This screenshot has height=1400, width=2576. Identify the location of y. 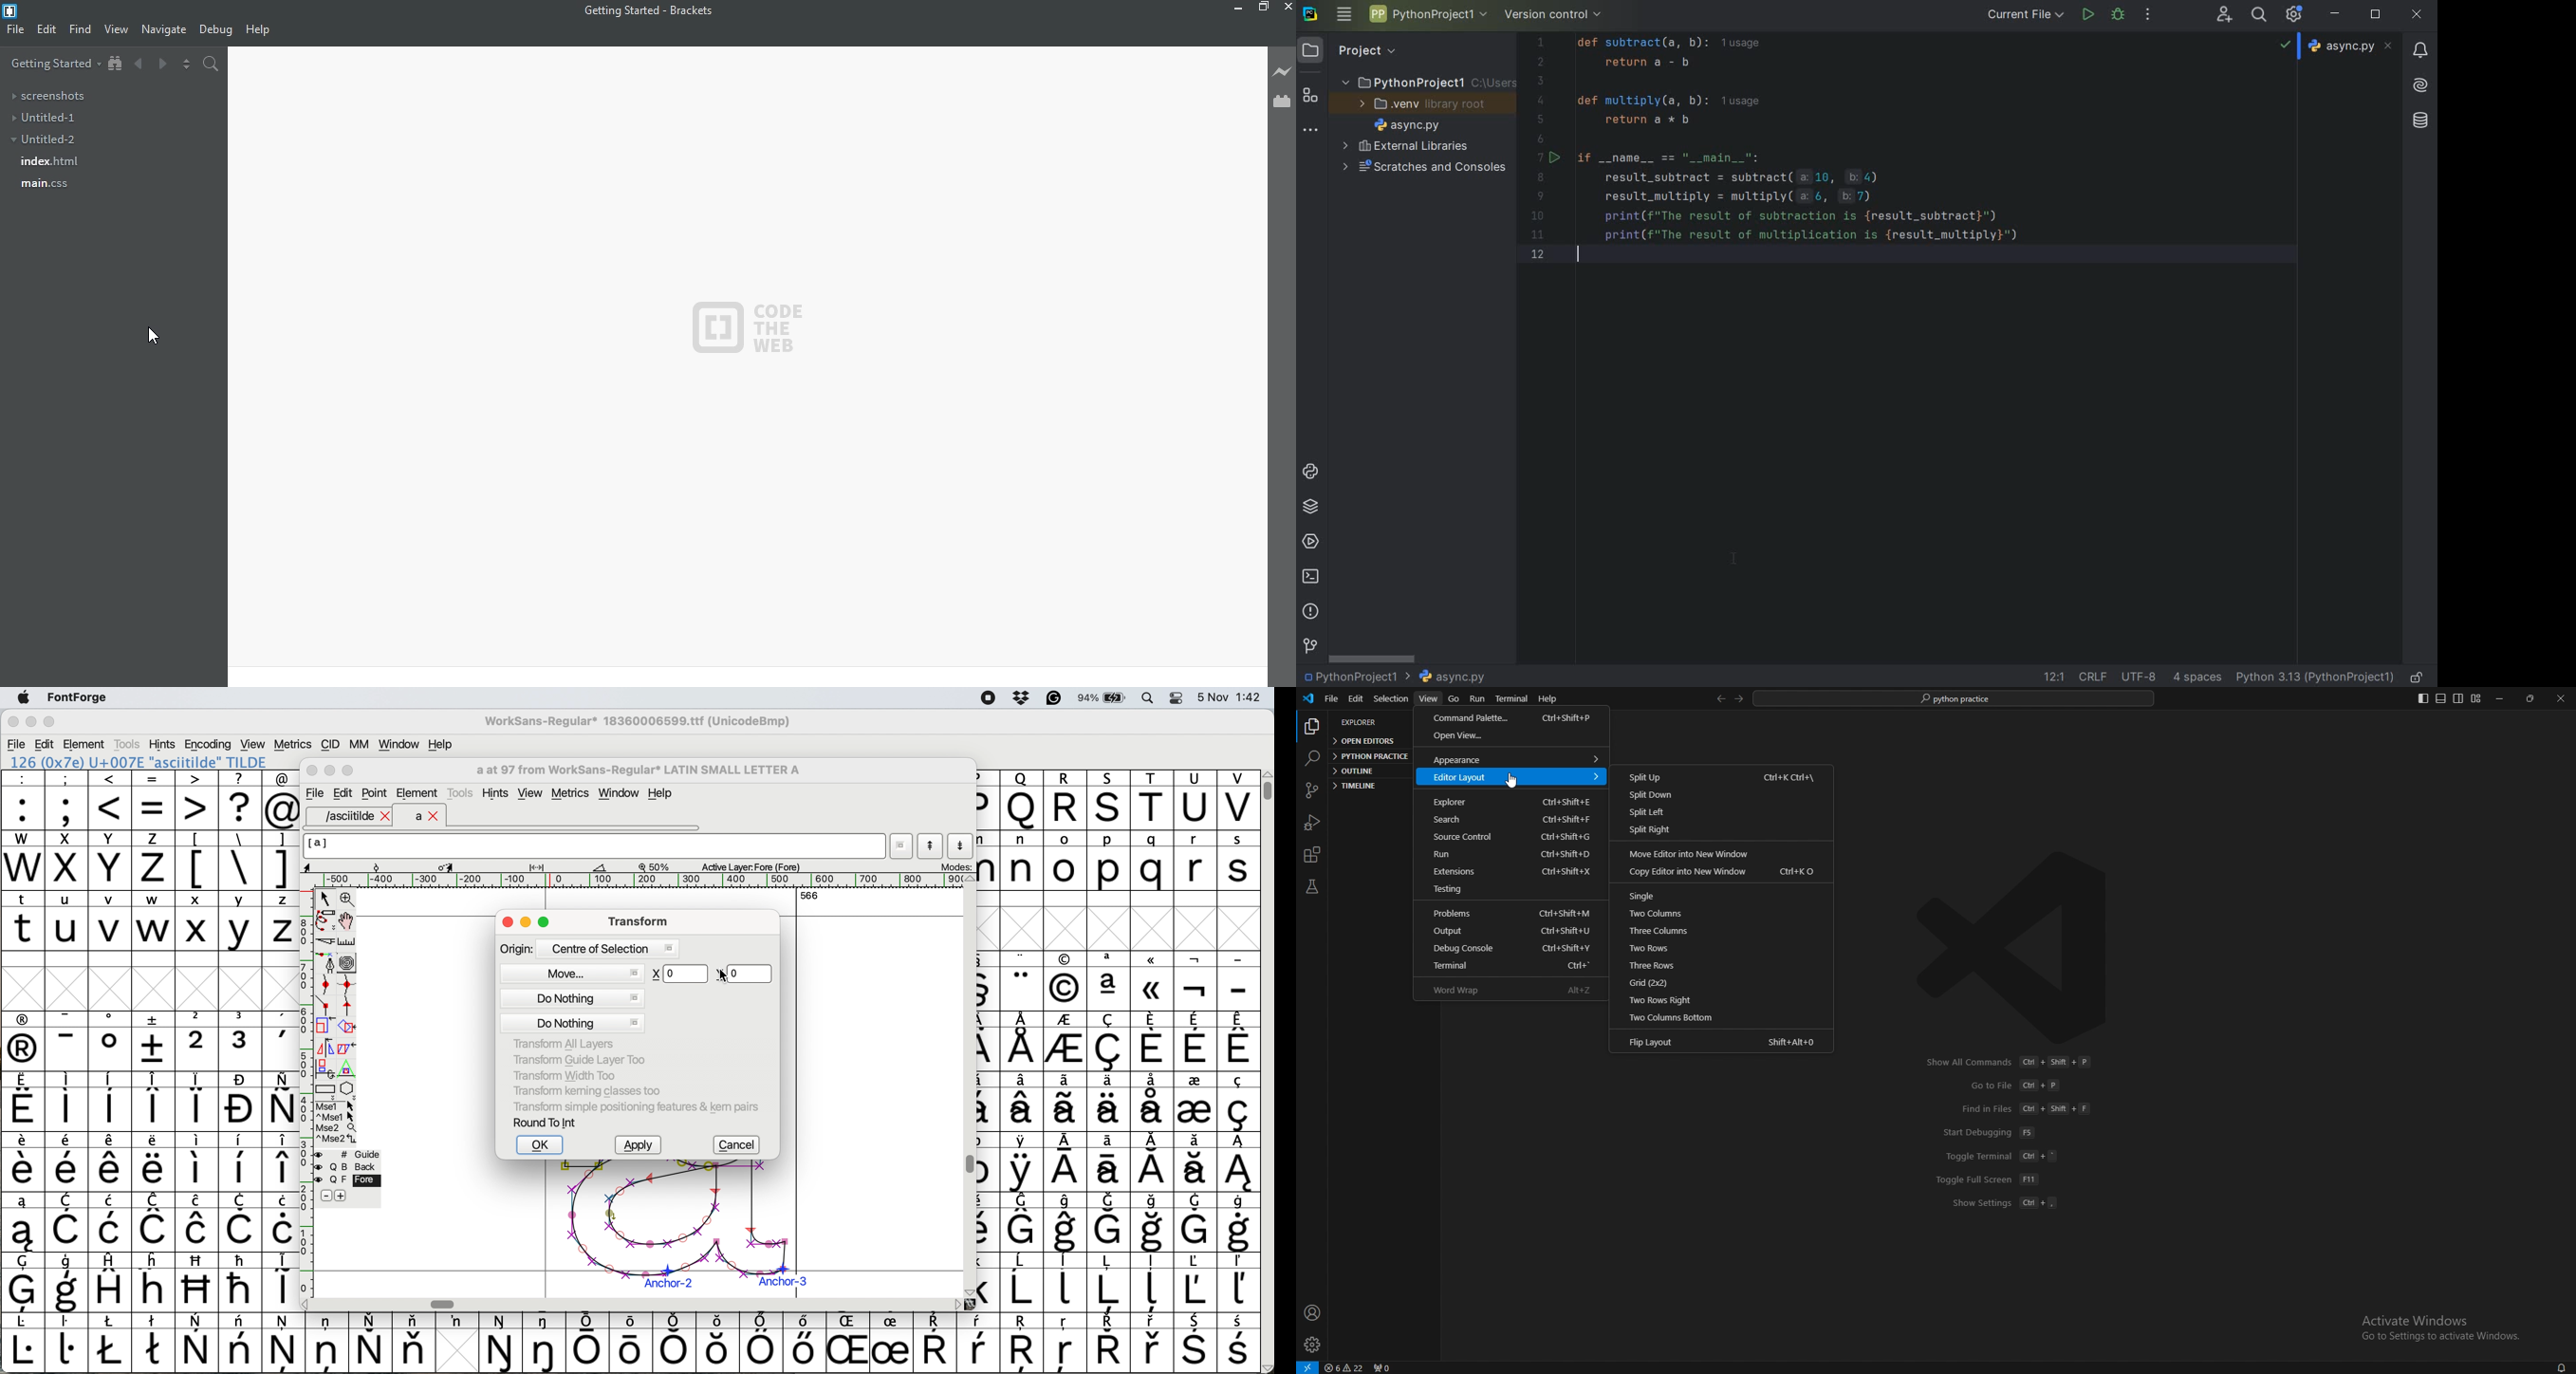
(238, 921).